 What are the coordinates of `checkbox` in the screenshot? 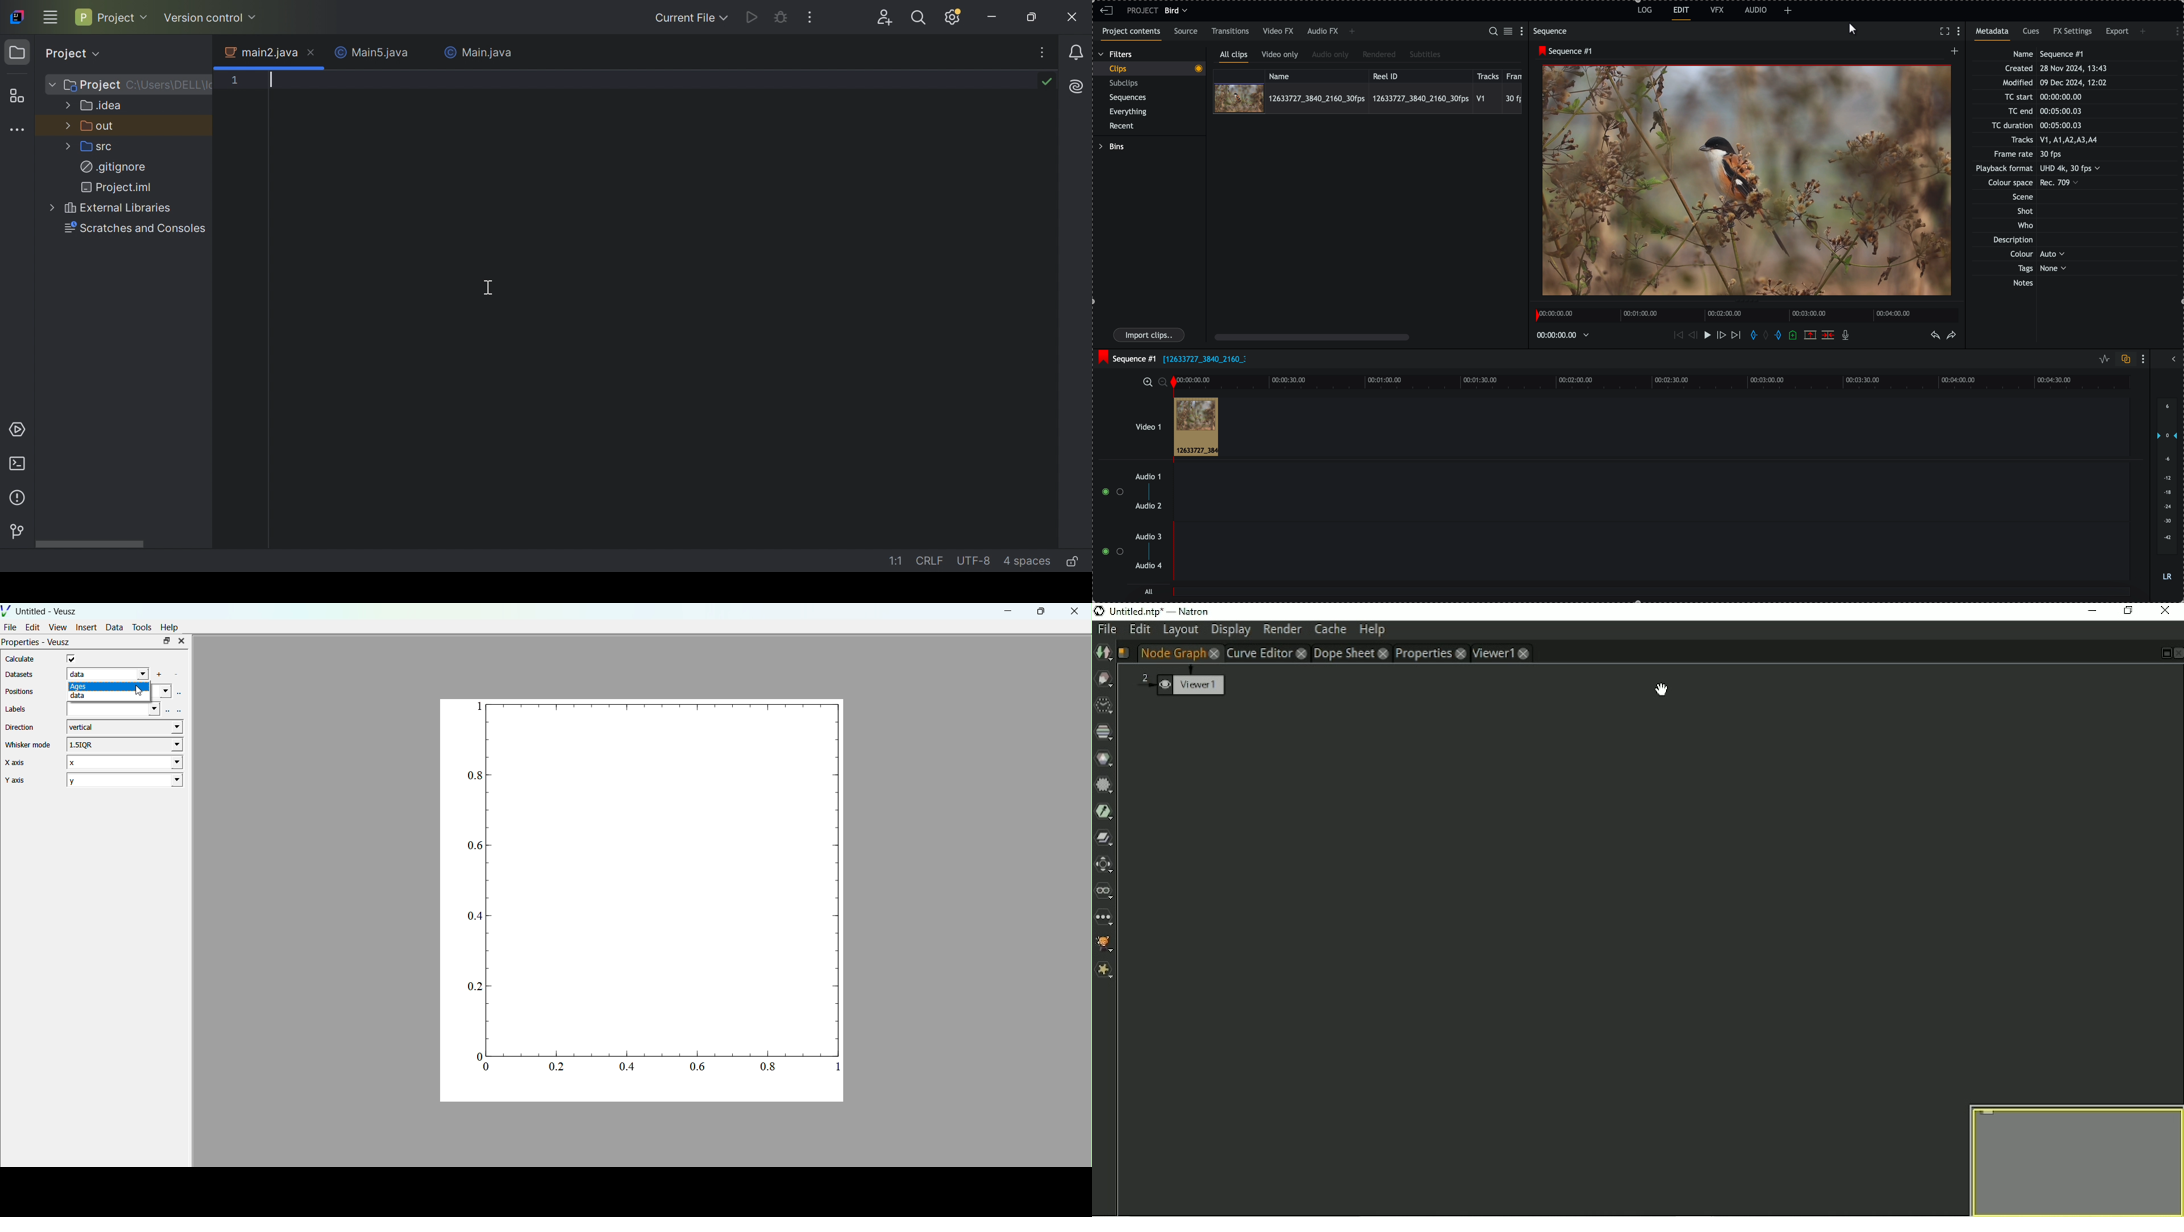 It's located at (75, 659).